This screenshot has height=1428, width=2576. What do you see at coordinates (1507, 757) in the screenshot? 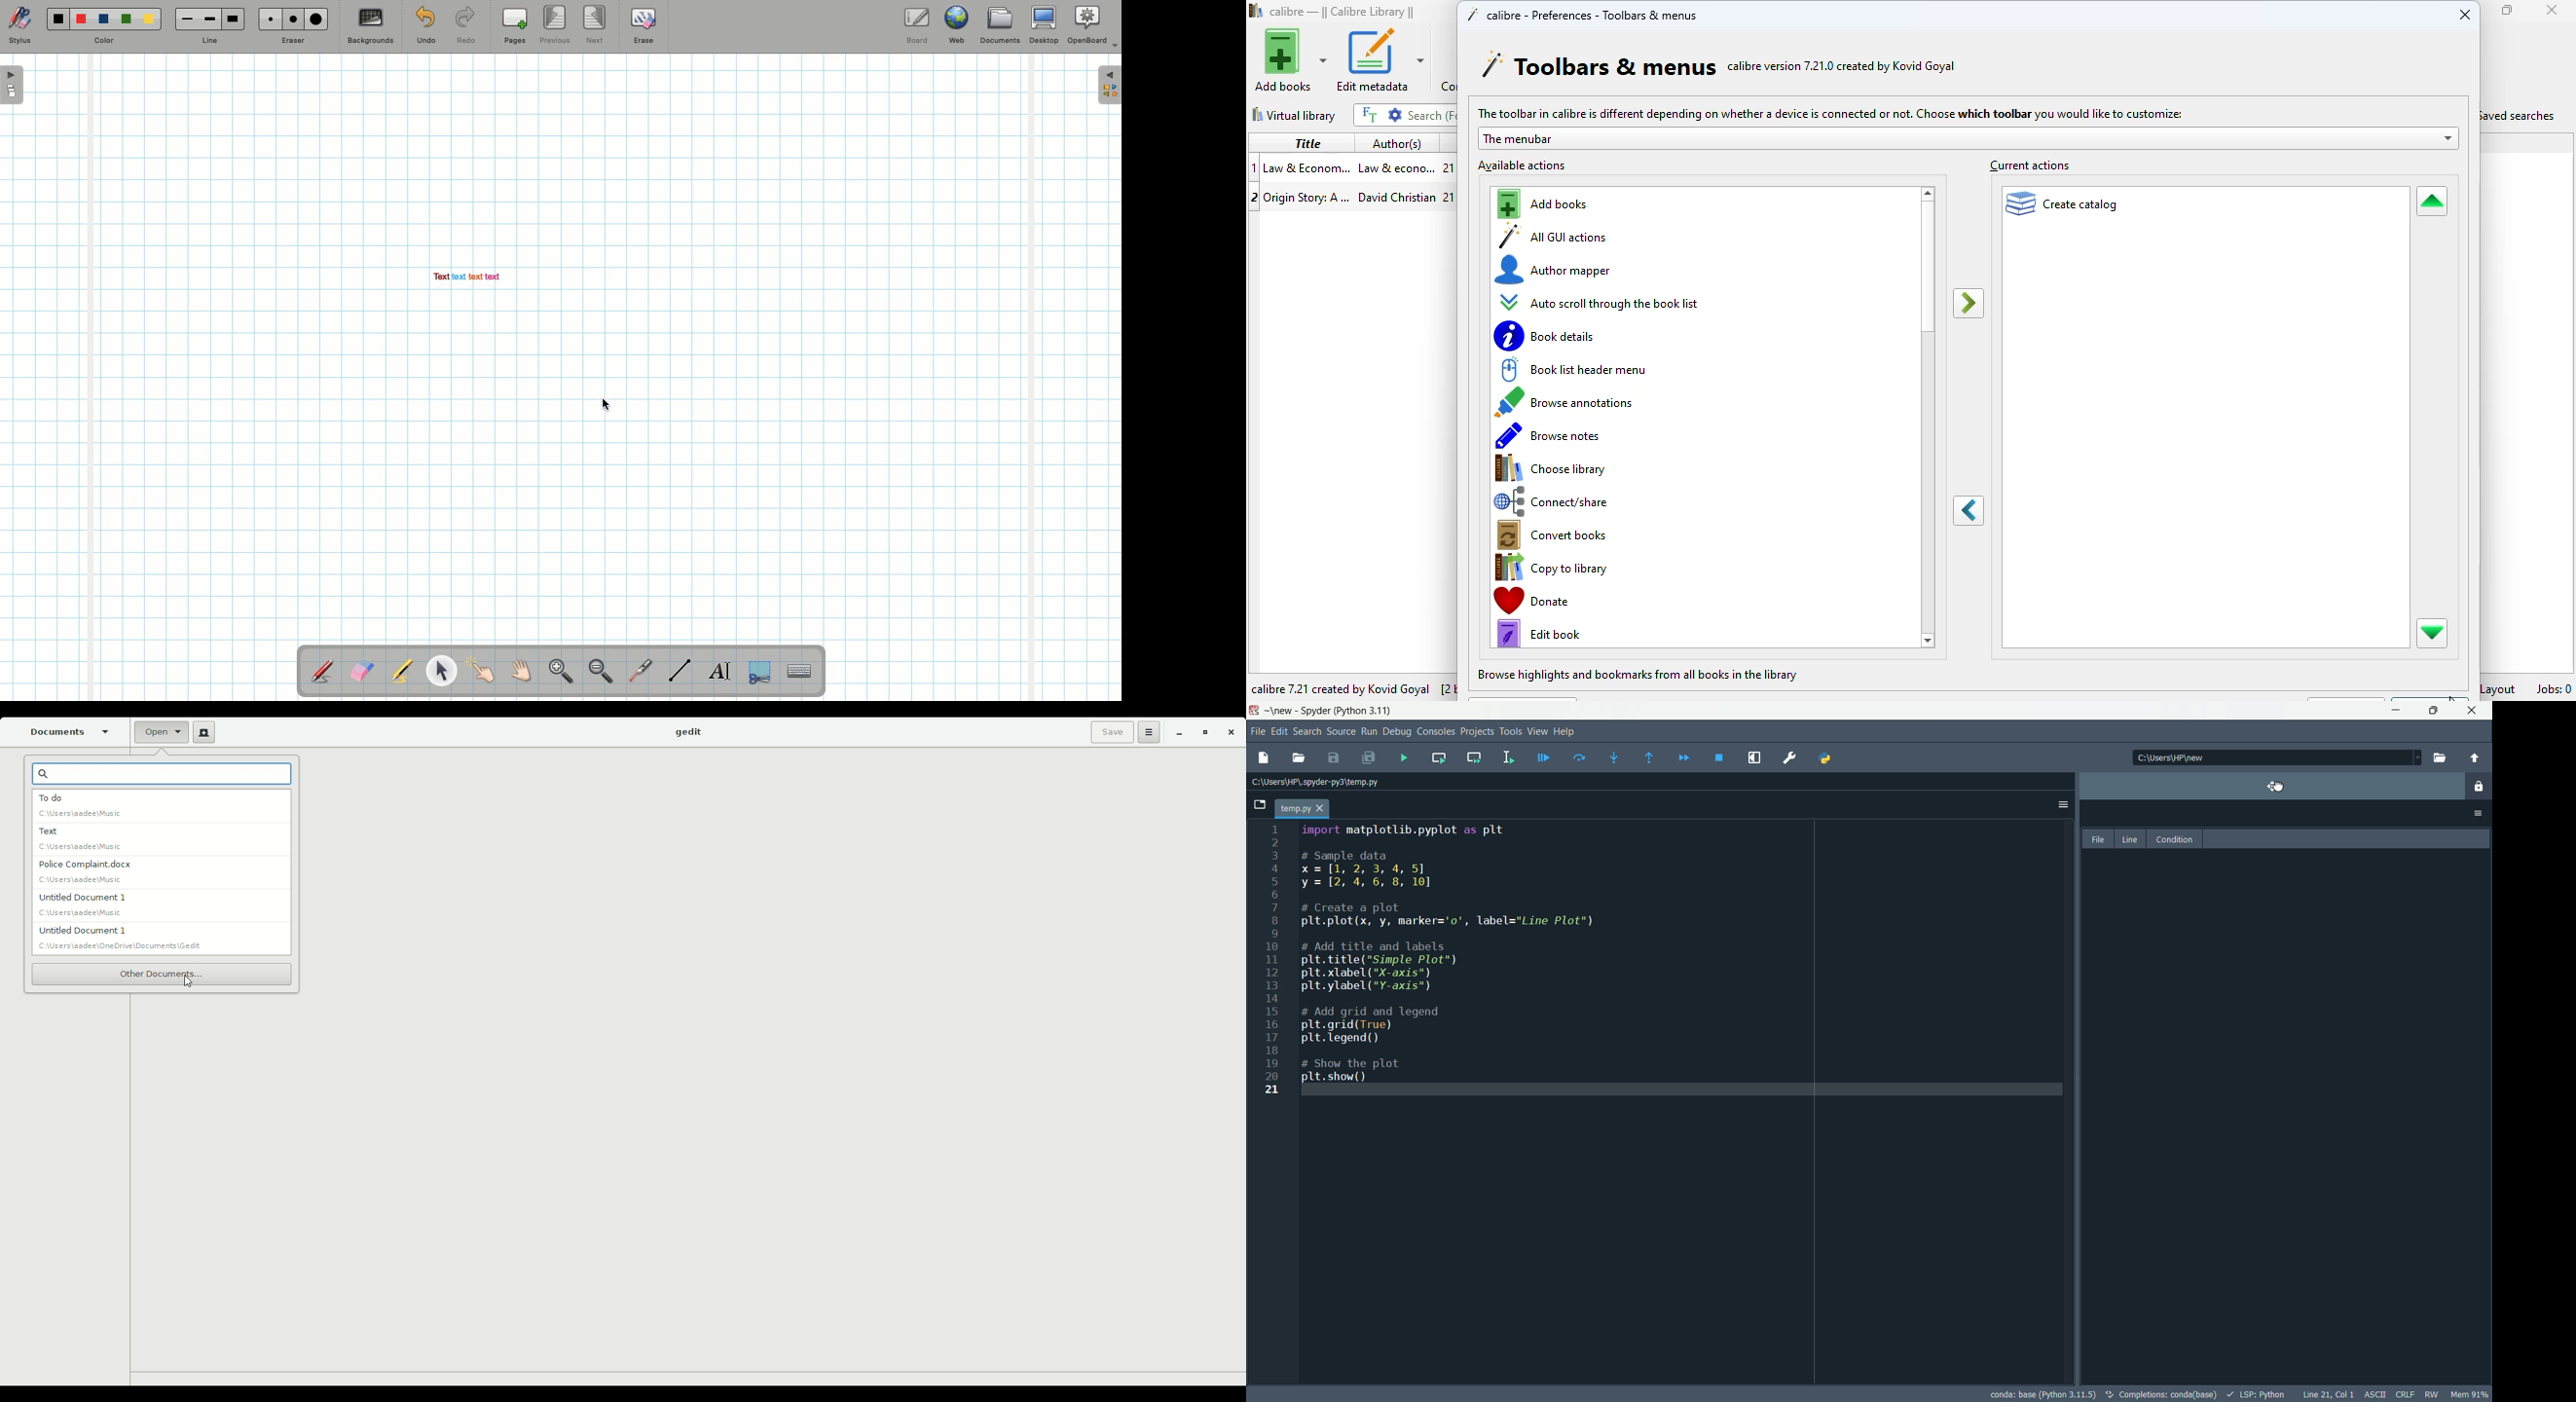
I see `run selection` at bounding box center [1507, 757].